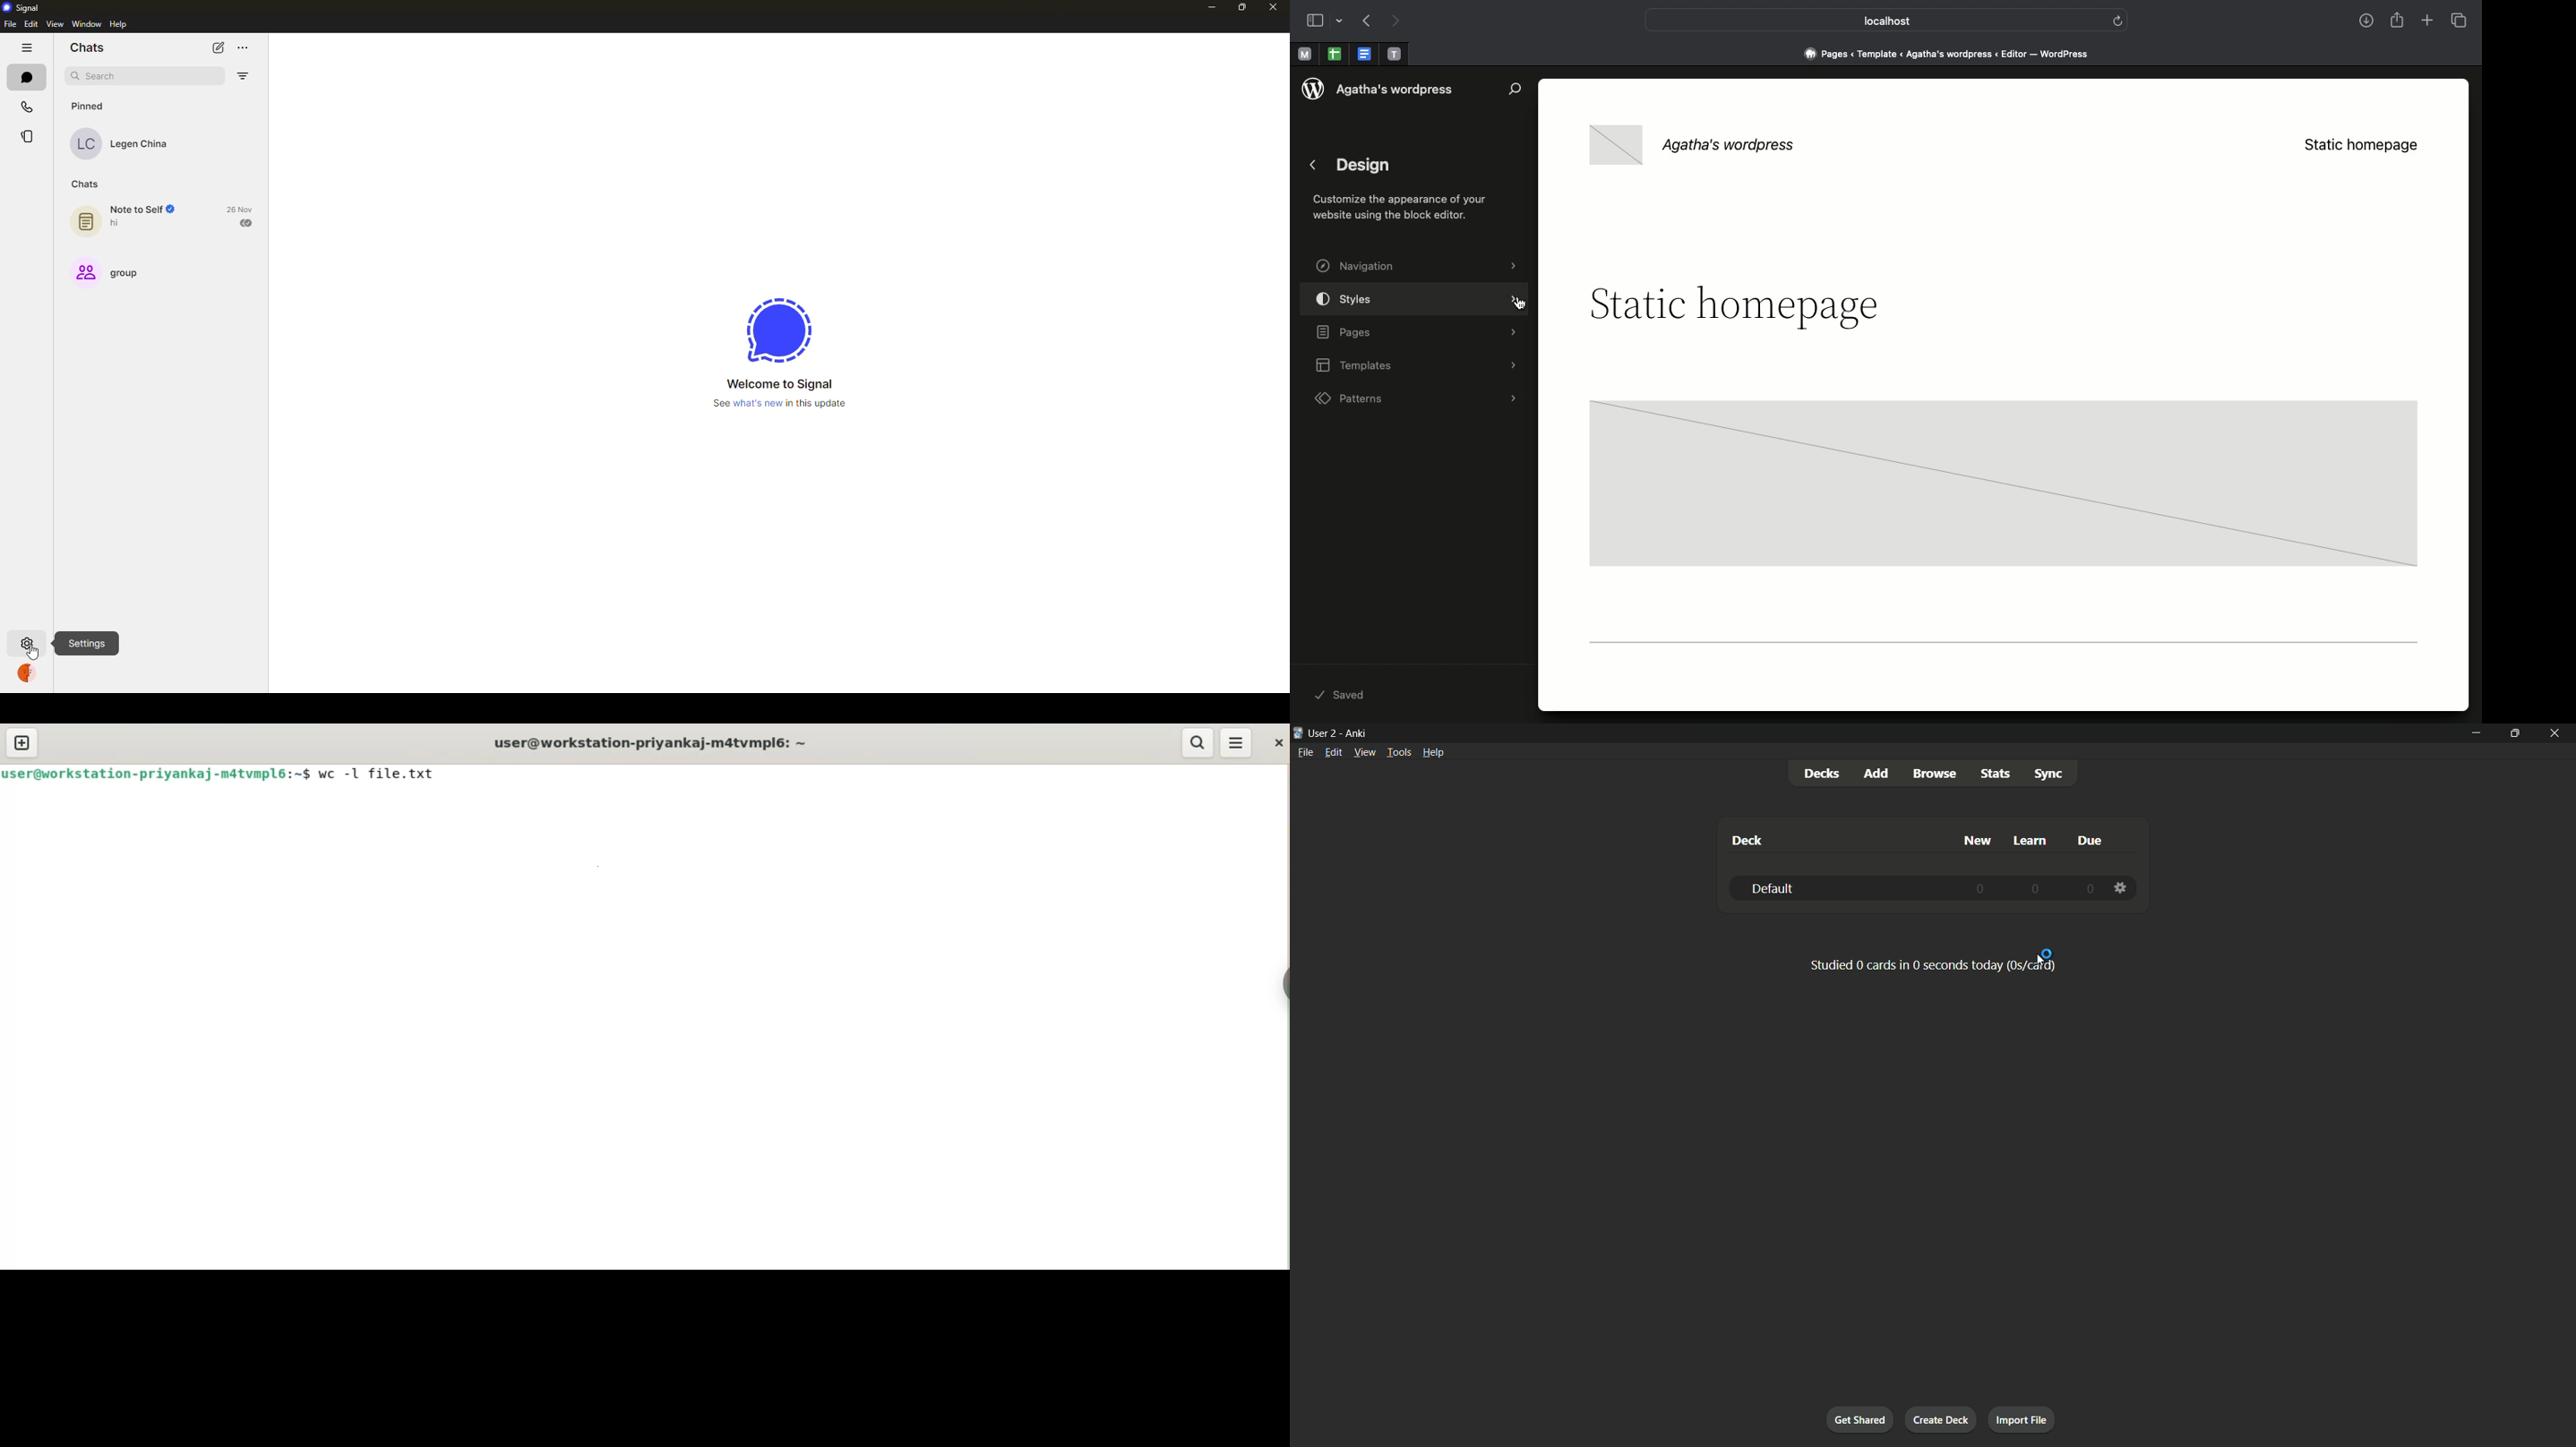 The height and width of the screenshot is (1456, 2576). What do you see at coordinates (86, 222) in the screenshot?
I see `Chat Icon` at bounding box center [86, 222].